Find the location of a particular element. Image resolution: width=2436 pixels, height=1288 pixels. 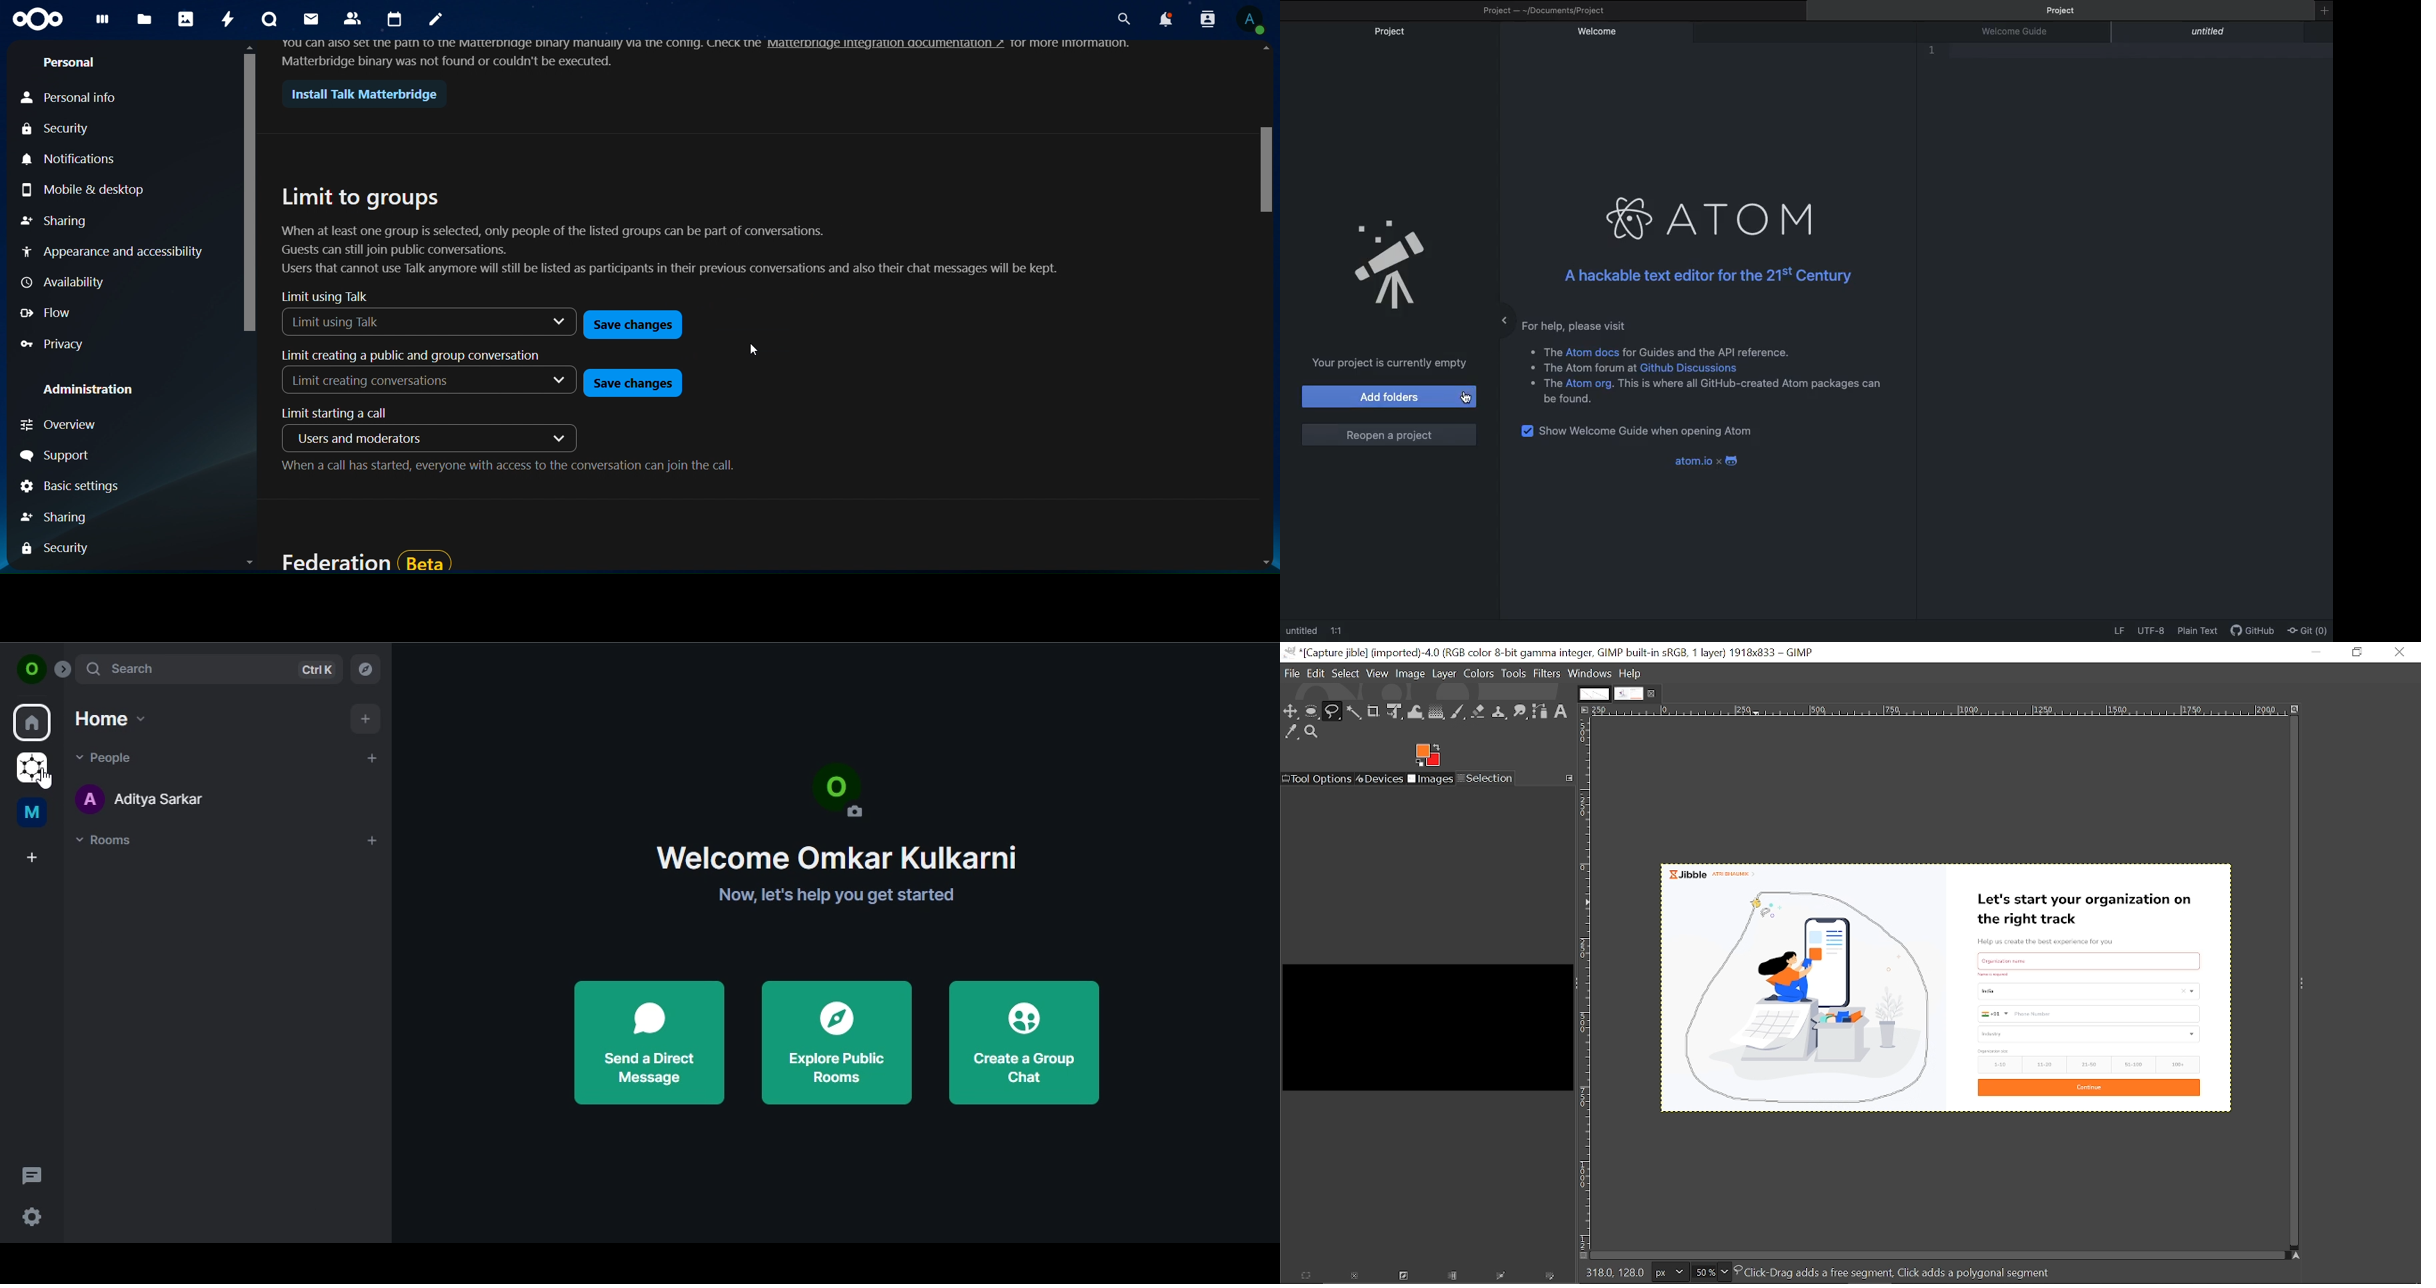

grapheneOS is located at coordinates (35, 769).